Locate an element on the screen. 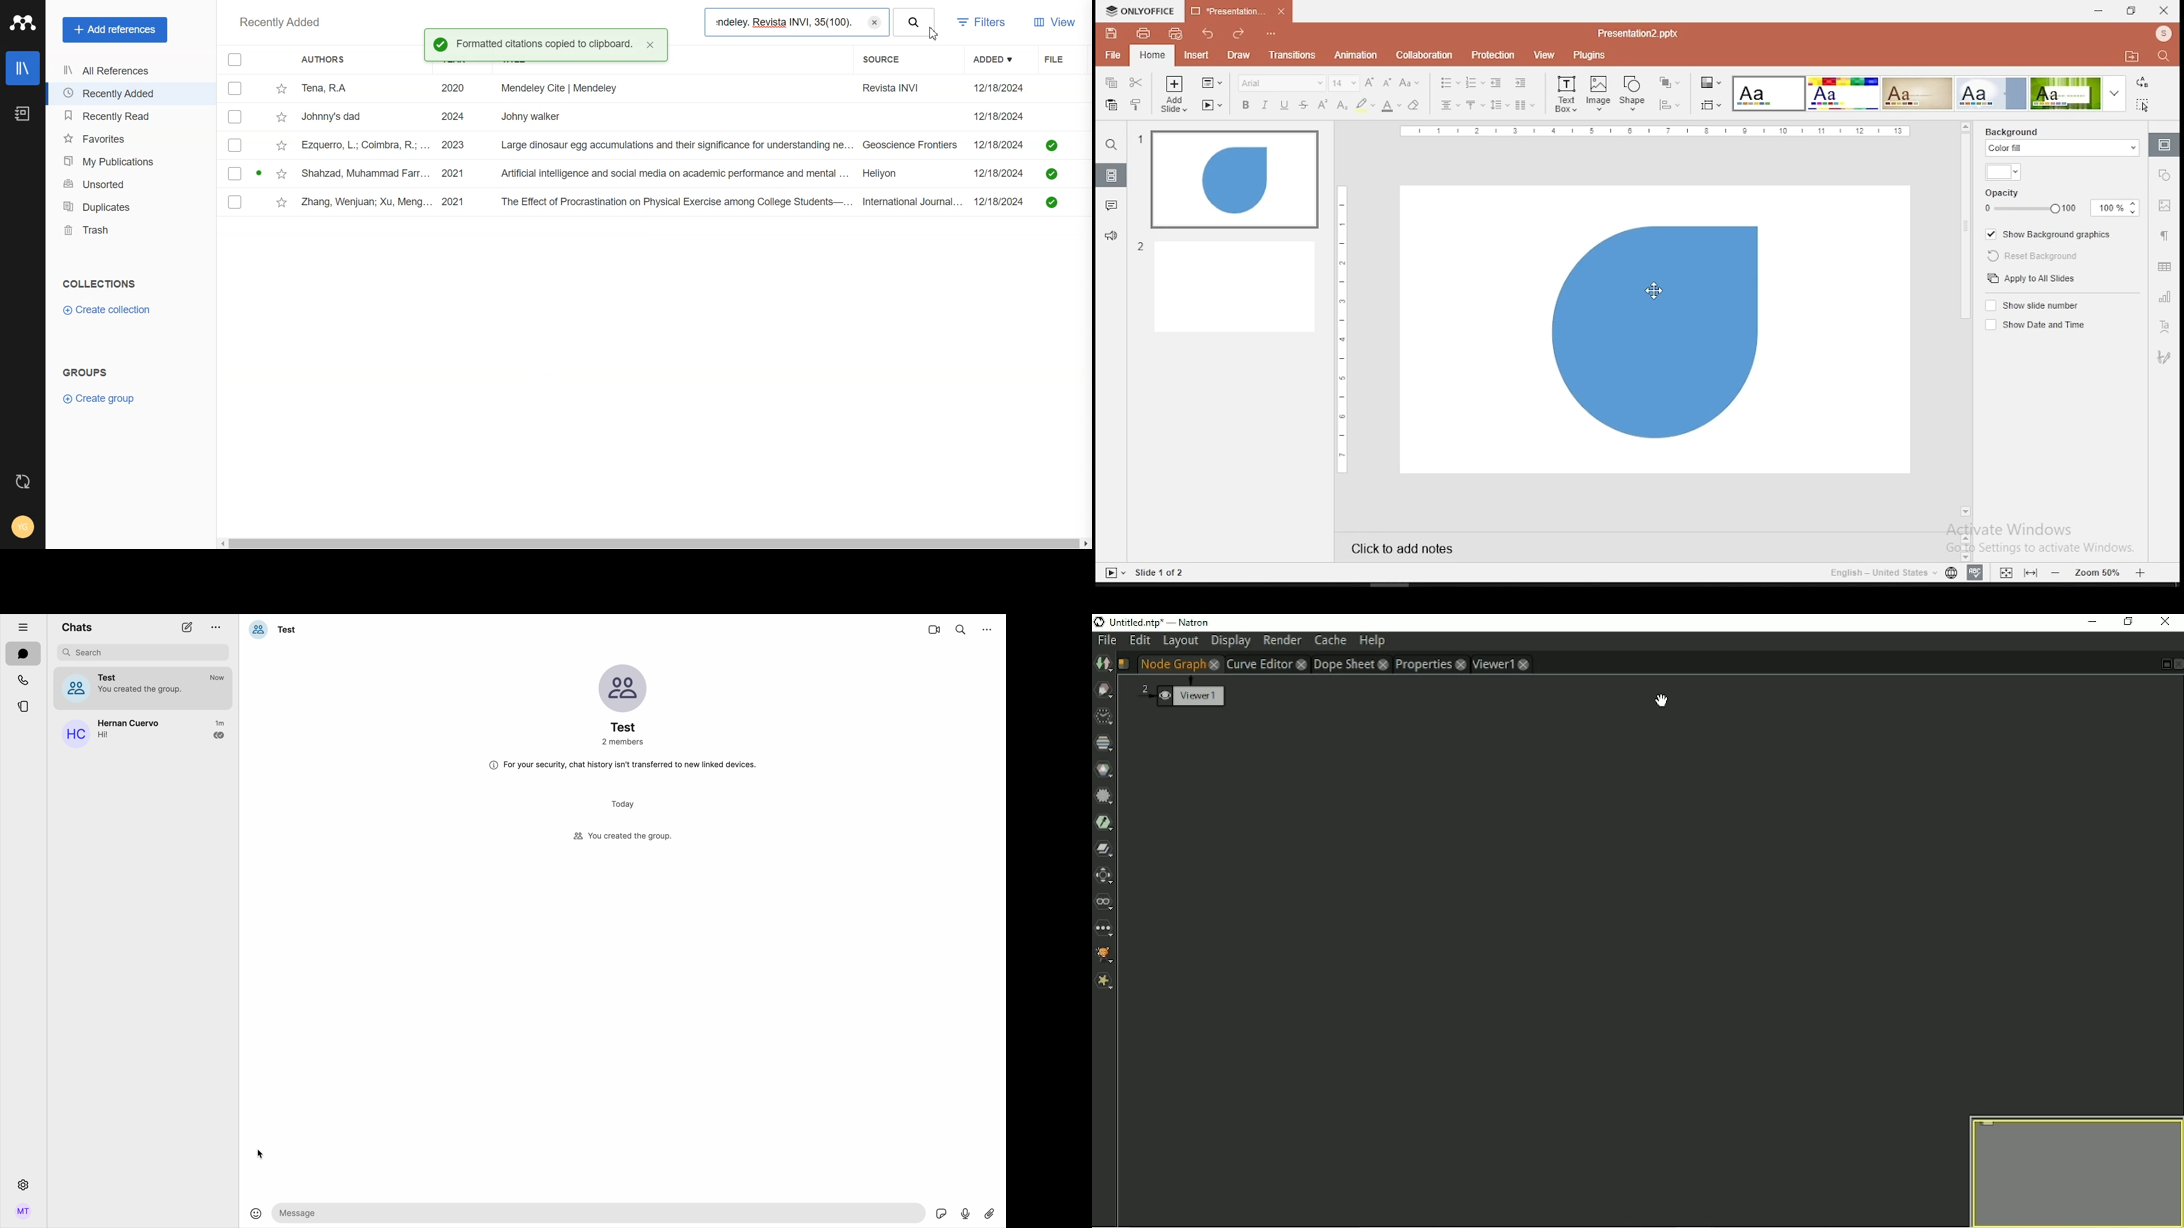 The height and width of the screenshot is (1232, 2184). collaboration is located at coordinates (1424, 55).